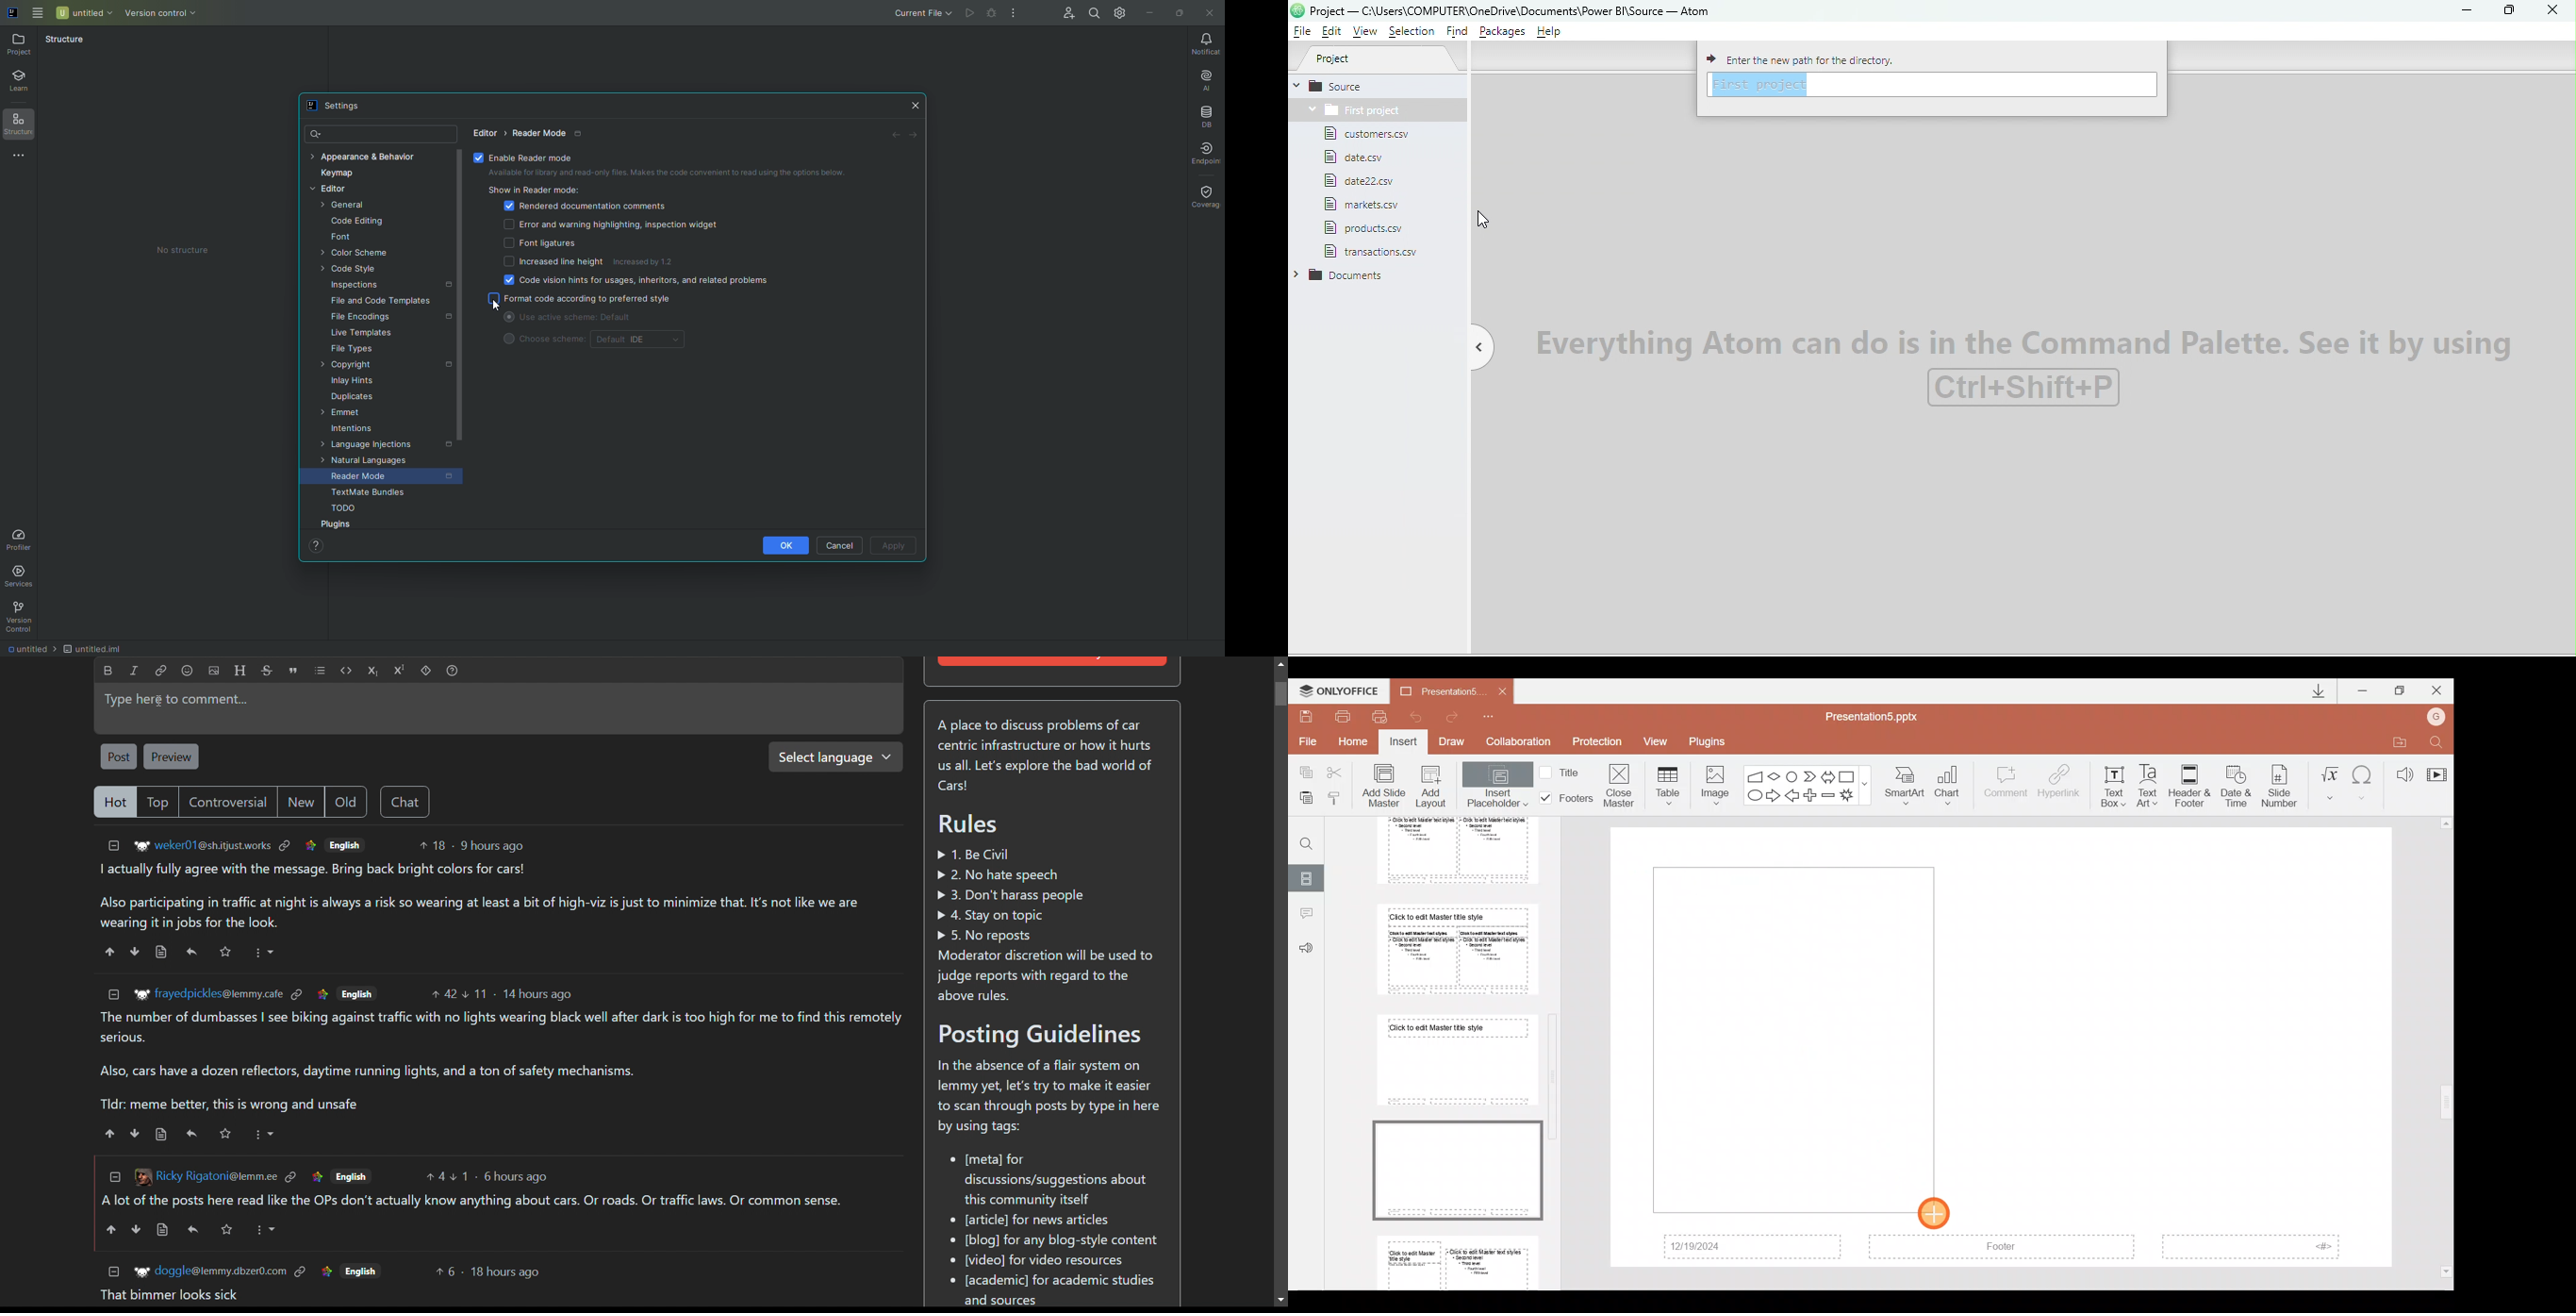 The width and height of the screenshot is (2576, 1316). What do you see at coordinates (1384, 60) in the screenshot?
I see `Project` at bounding box center [1384, 60].